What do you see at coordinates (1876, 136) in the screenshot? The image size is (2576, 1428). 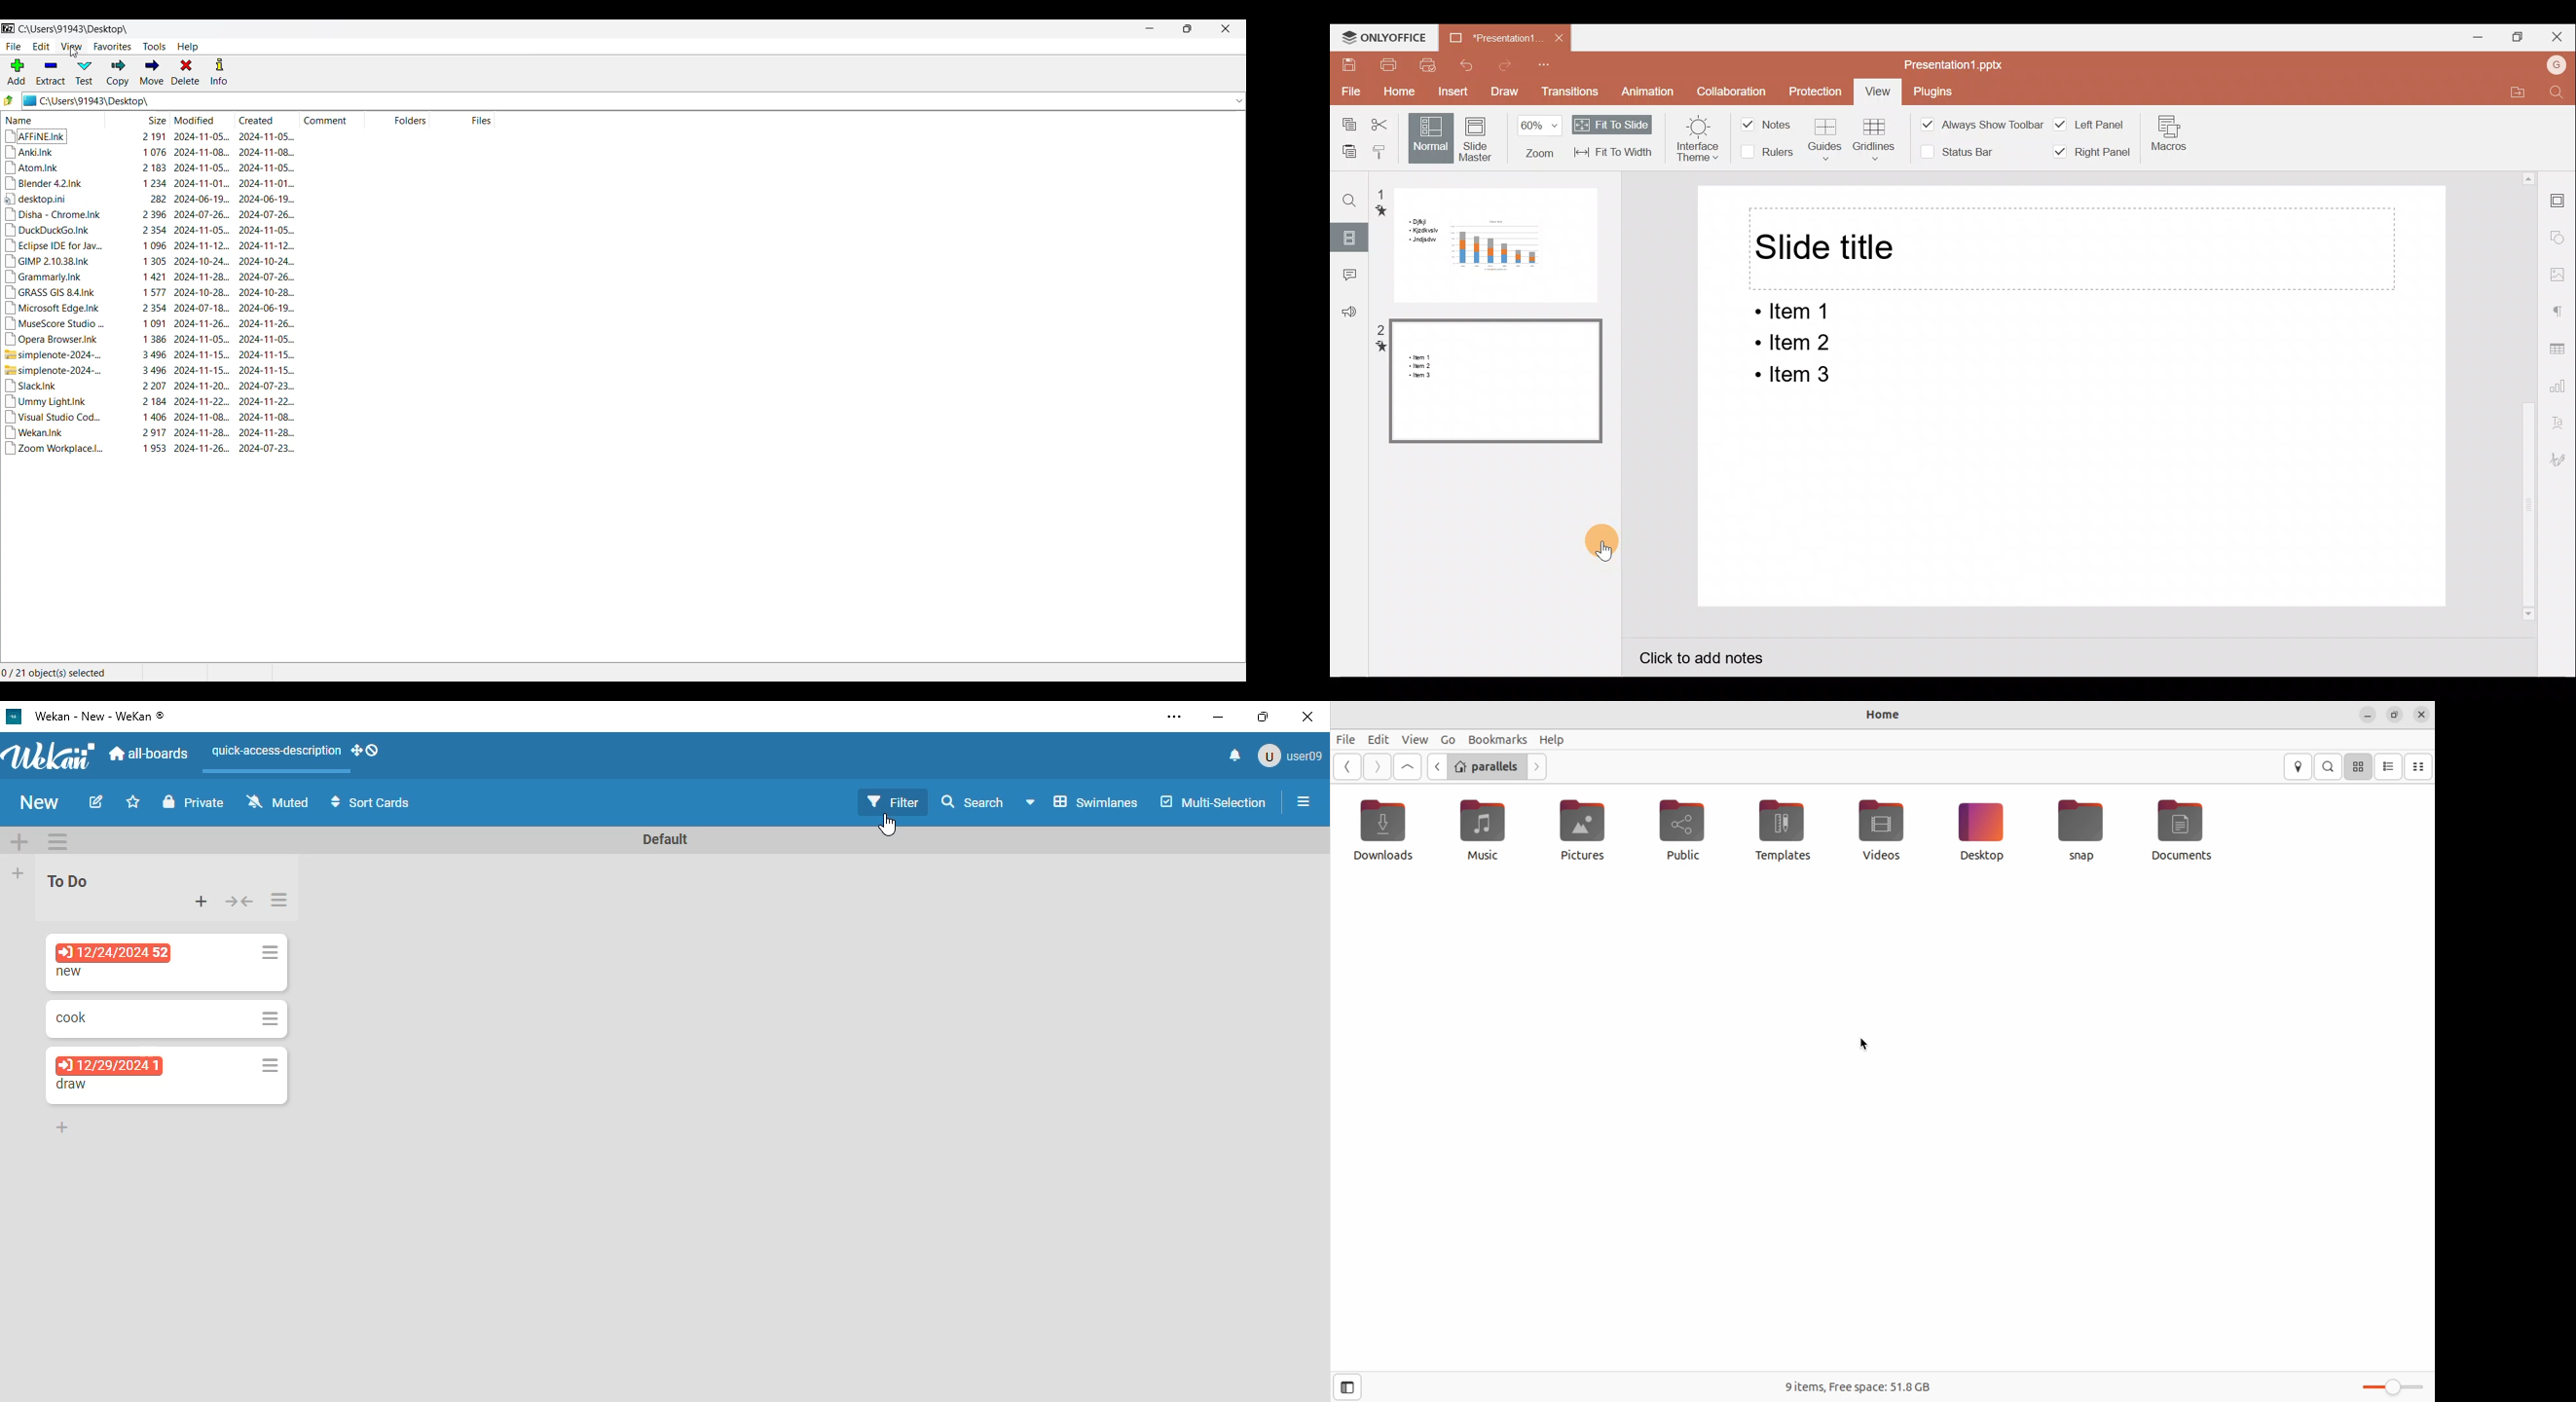 I see `Gridlines` at bounding box center [1876, 136].